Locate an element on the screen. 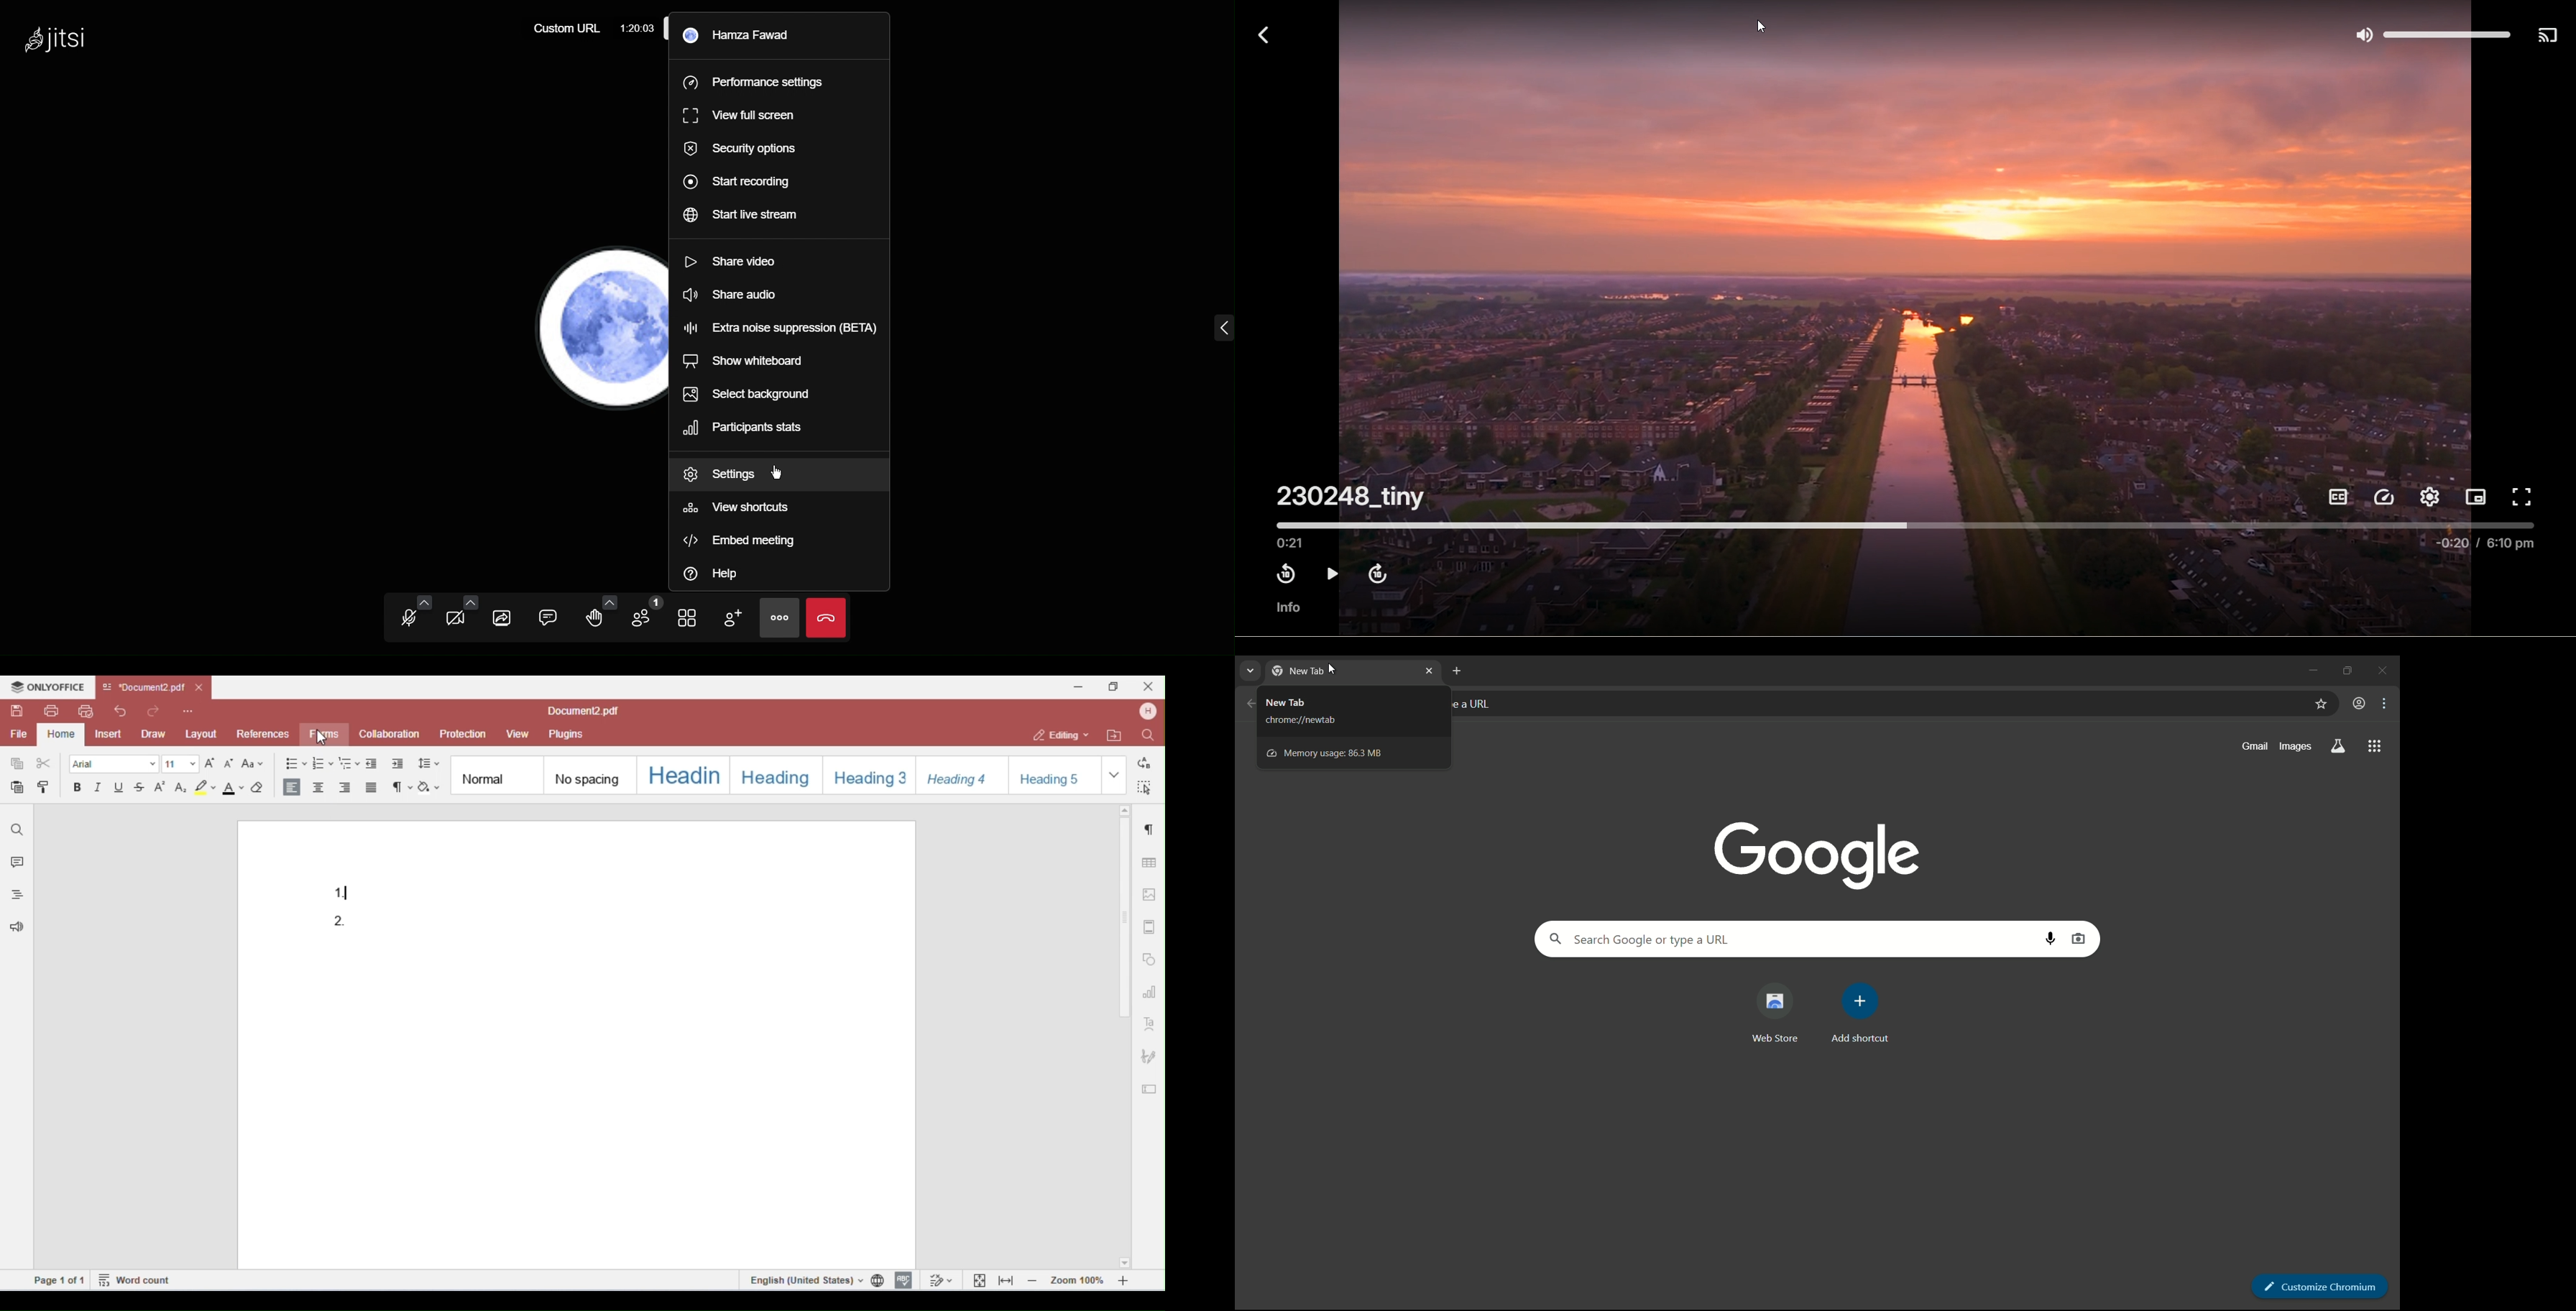  Show whiteboard is located at coordinates (746, 362).